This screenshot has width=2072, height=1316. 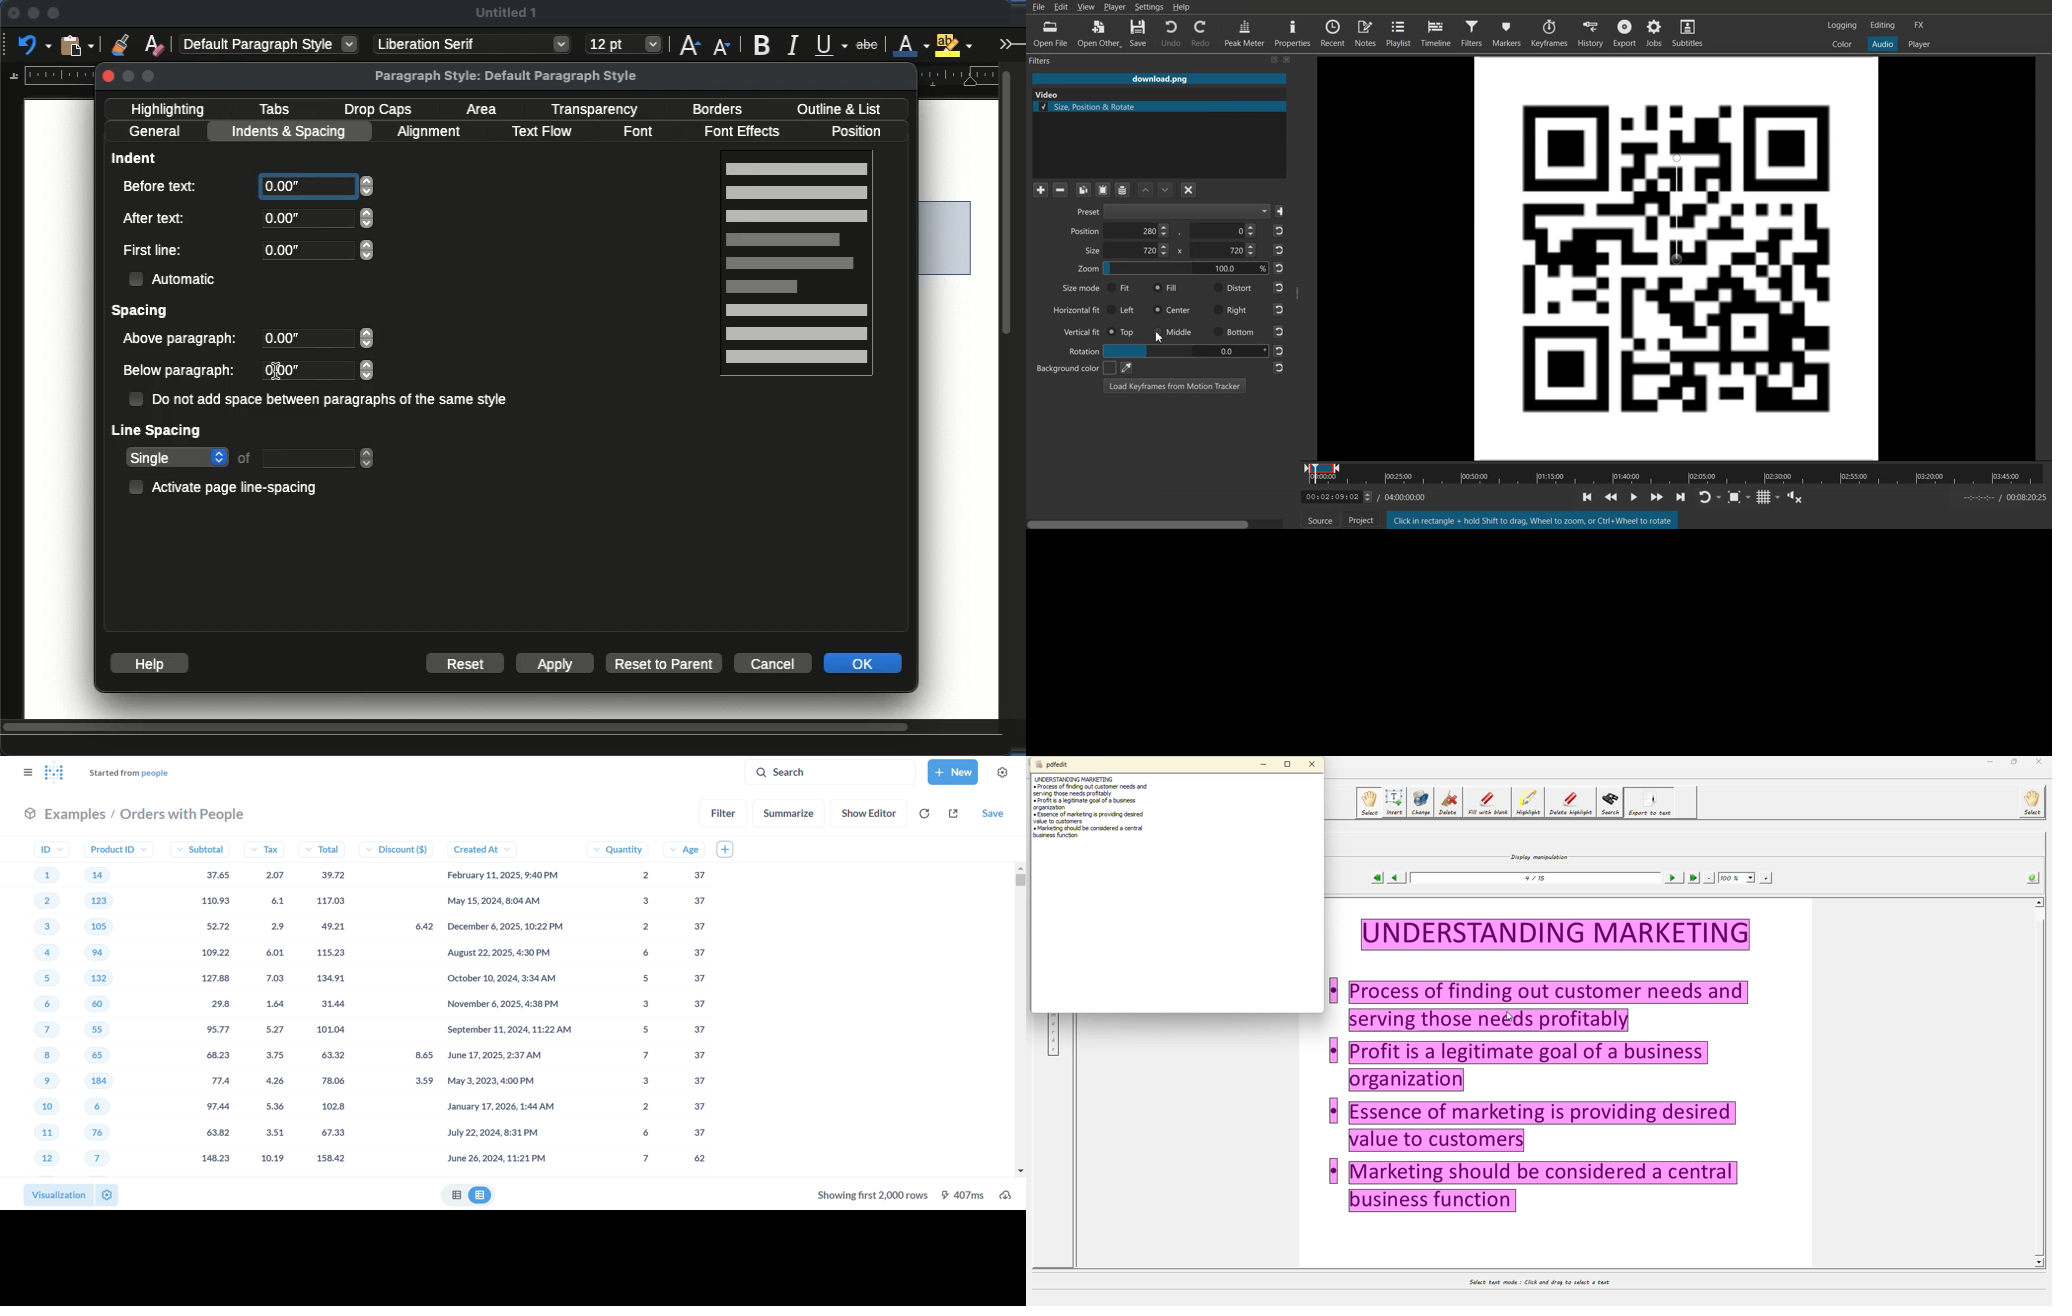 What do you see at coordinates (723, 45) in the screenshot?
I see `decrease size` at bounding box center [723, 45].